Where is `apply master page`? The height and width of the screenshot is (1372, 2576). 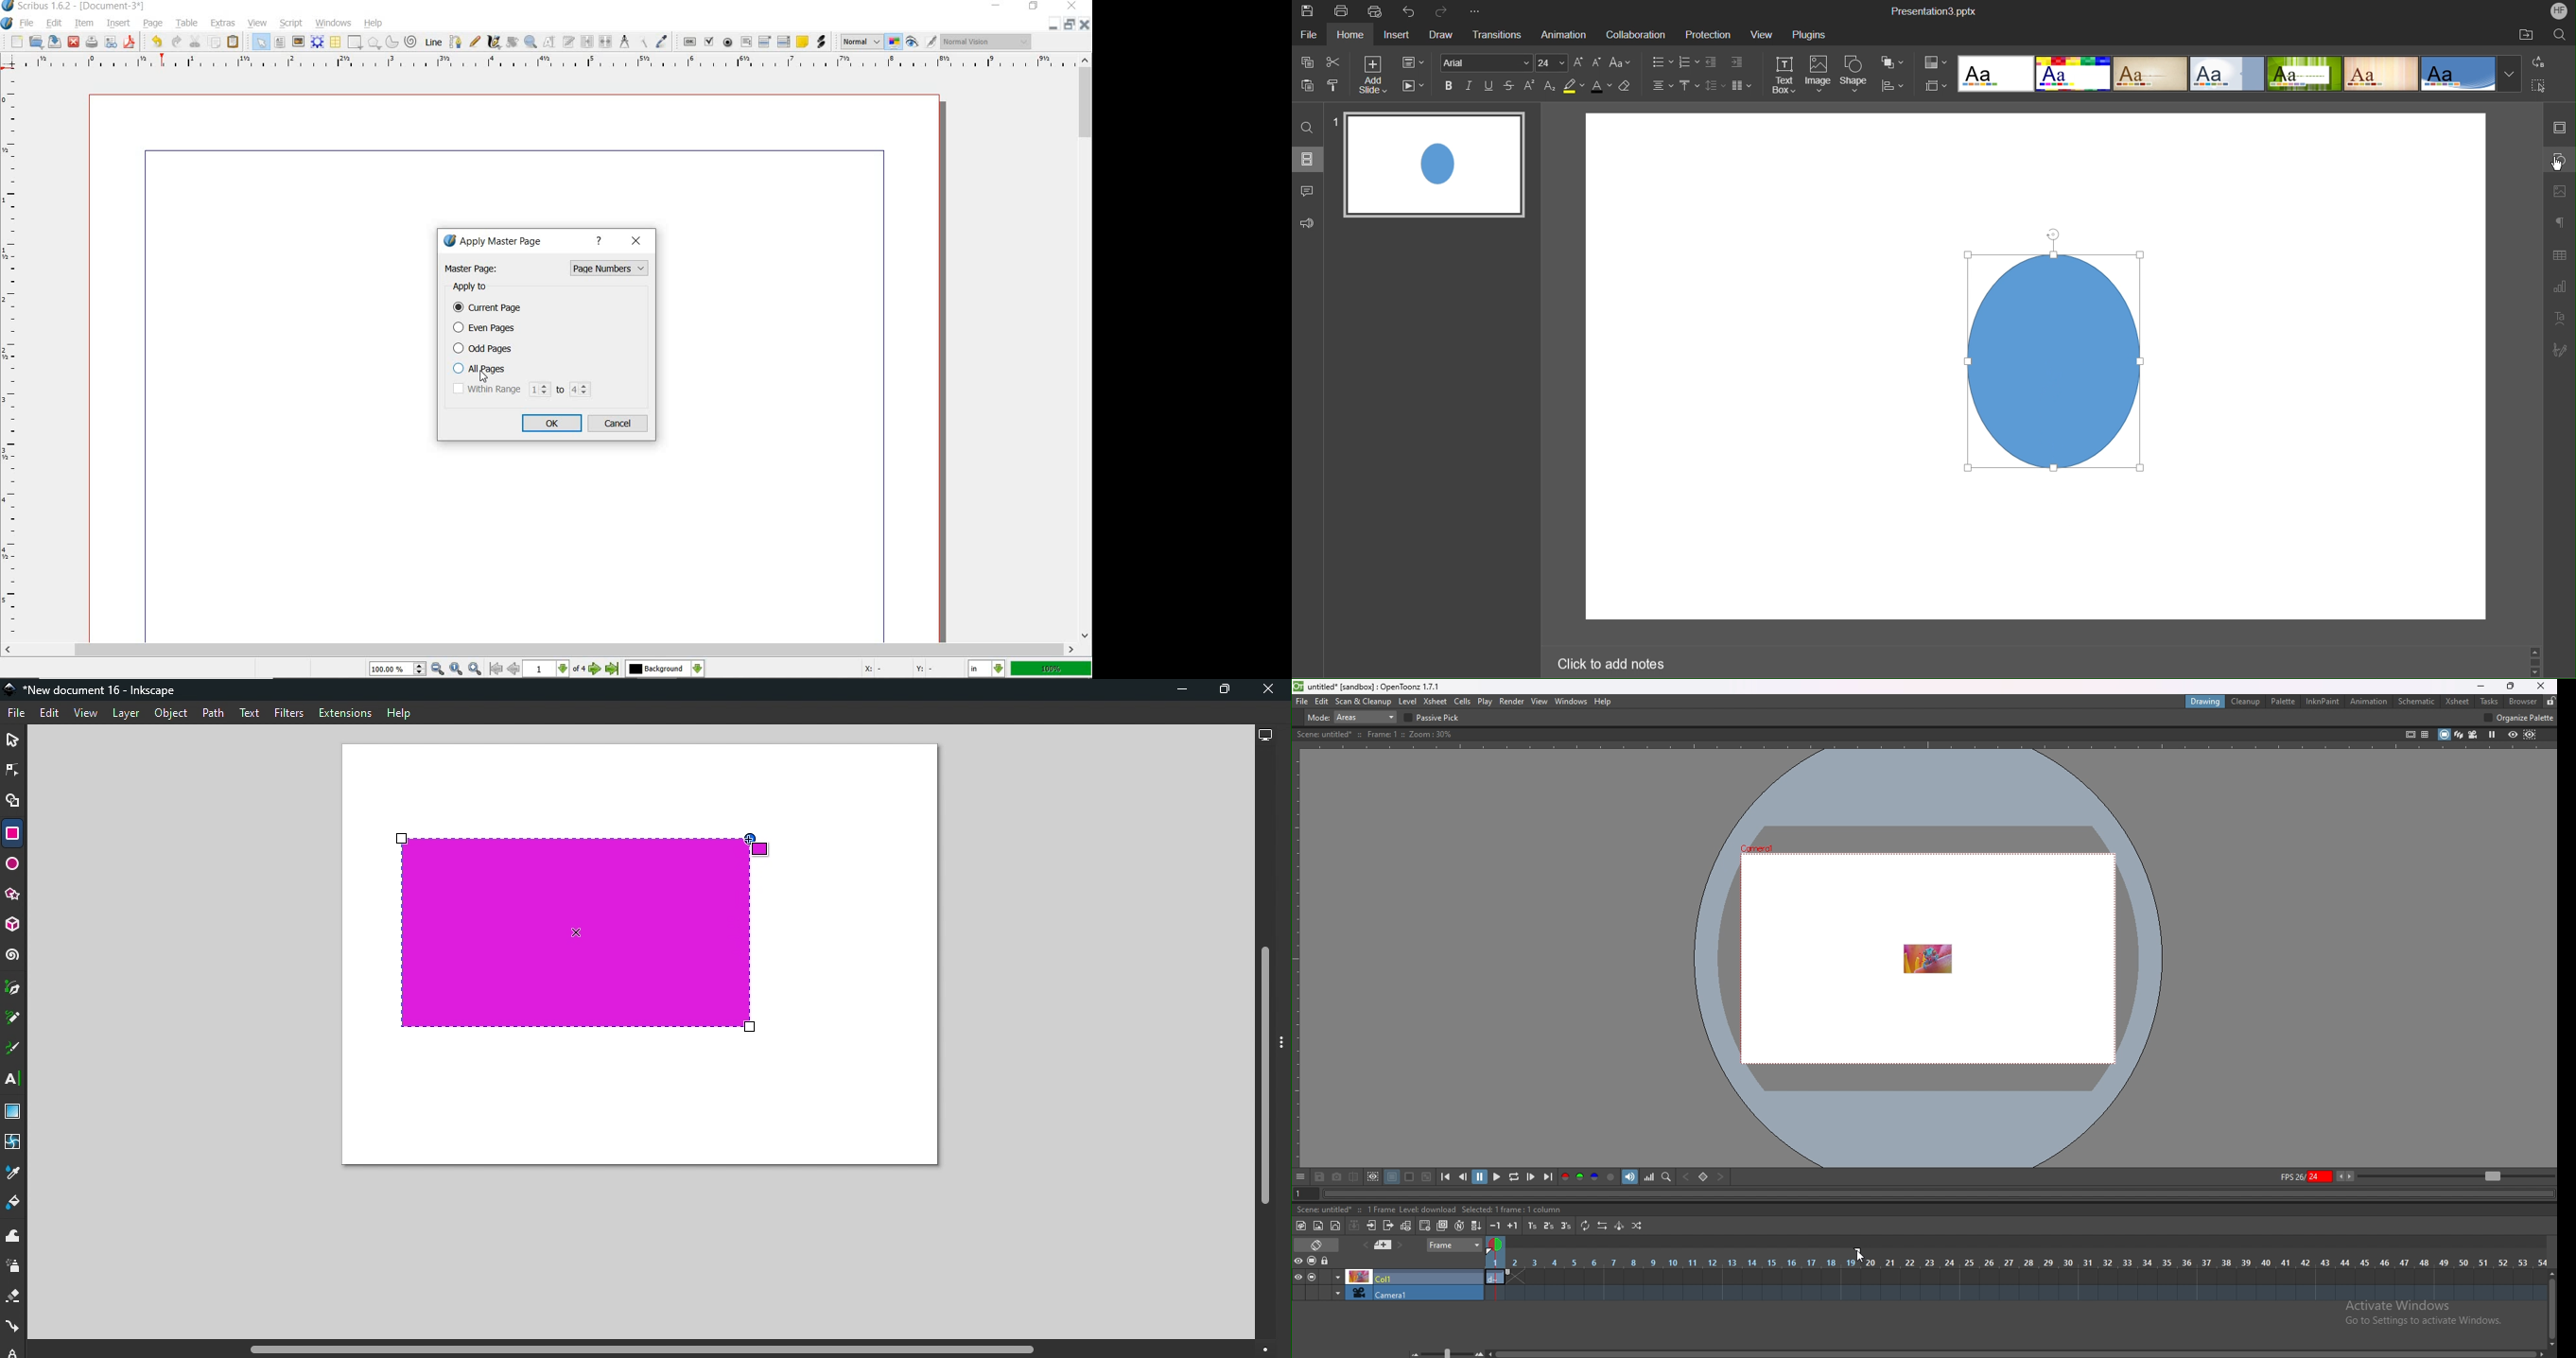
apply master page is located at coordinates (497, 243).